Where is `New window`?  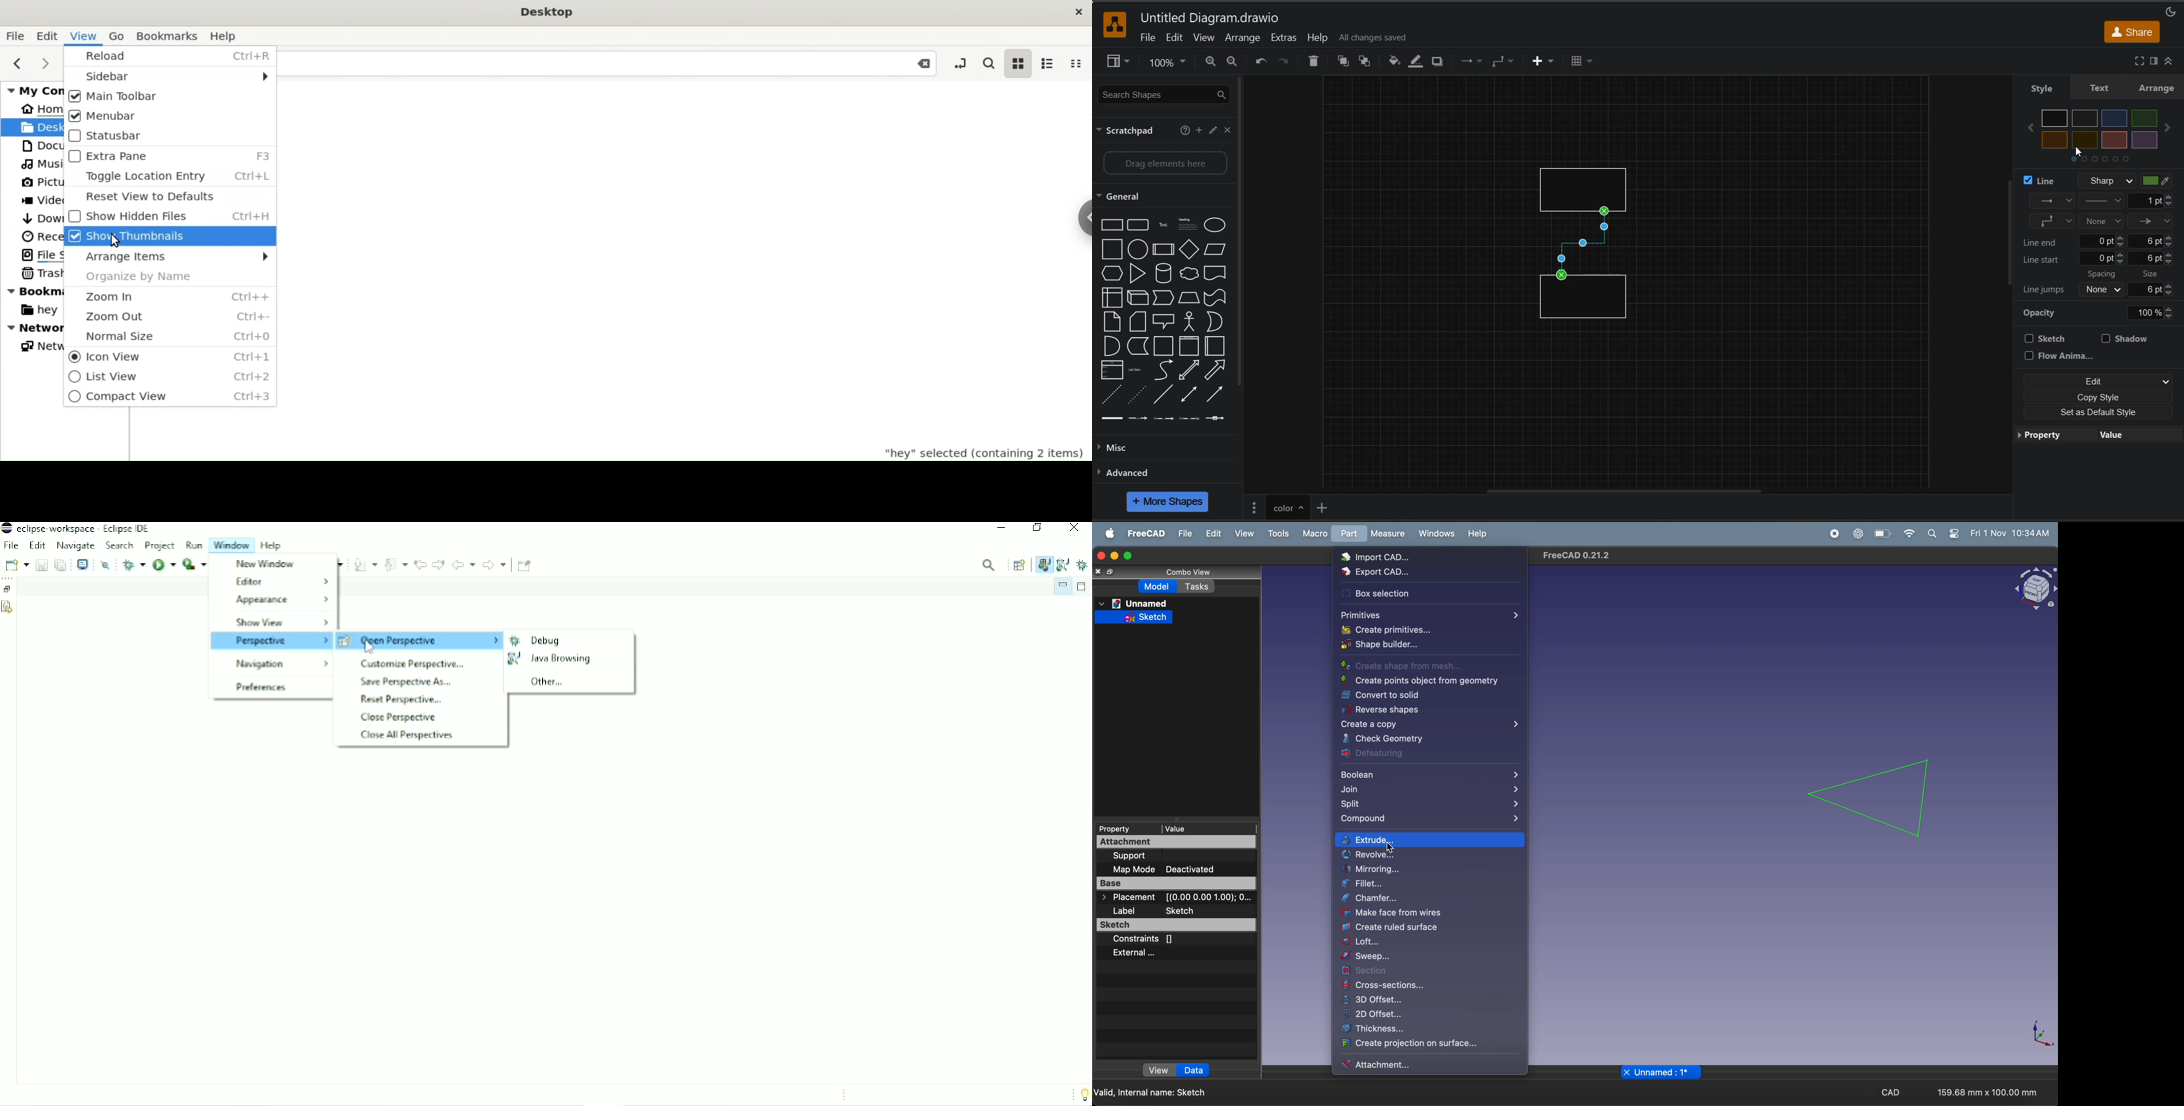
New window is located at coordinates (264, 564).